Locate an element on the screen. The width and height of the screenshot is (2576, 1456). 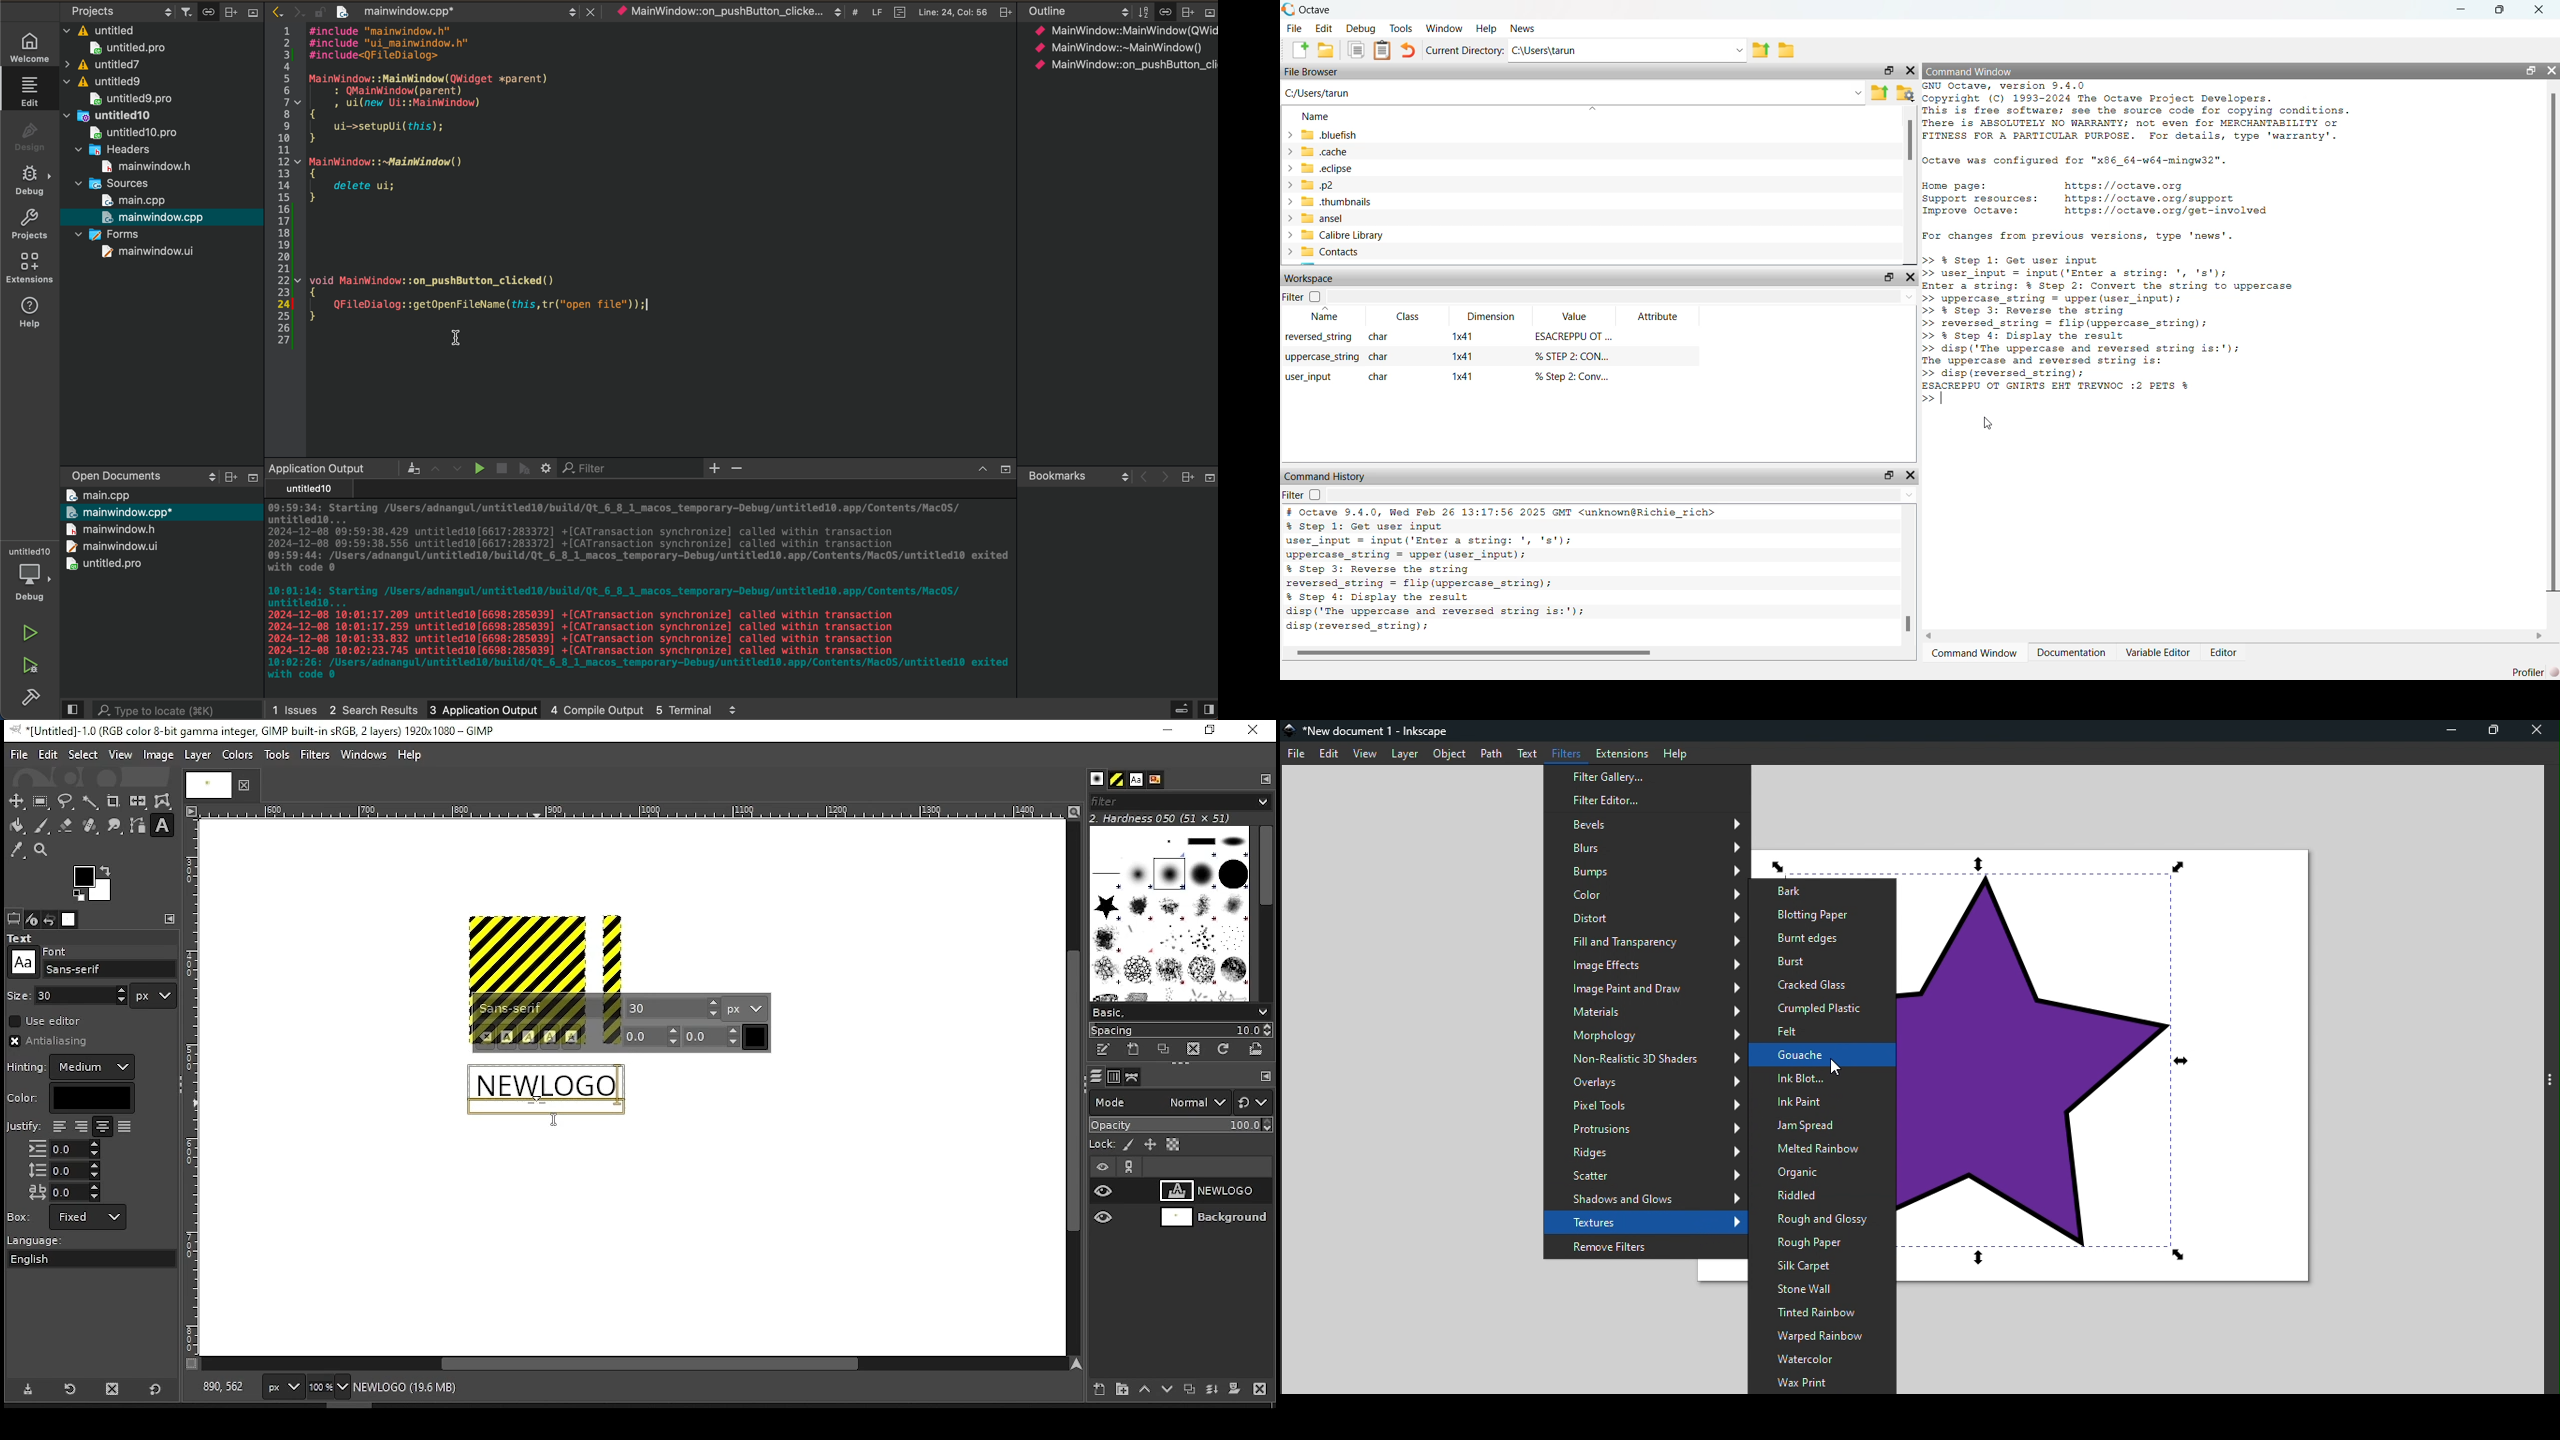
filter is located at coordinates (1307, 495).